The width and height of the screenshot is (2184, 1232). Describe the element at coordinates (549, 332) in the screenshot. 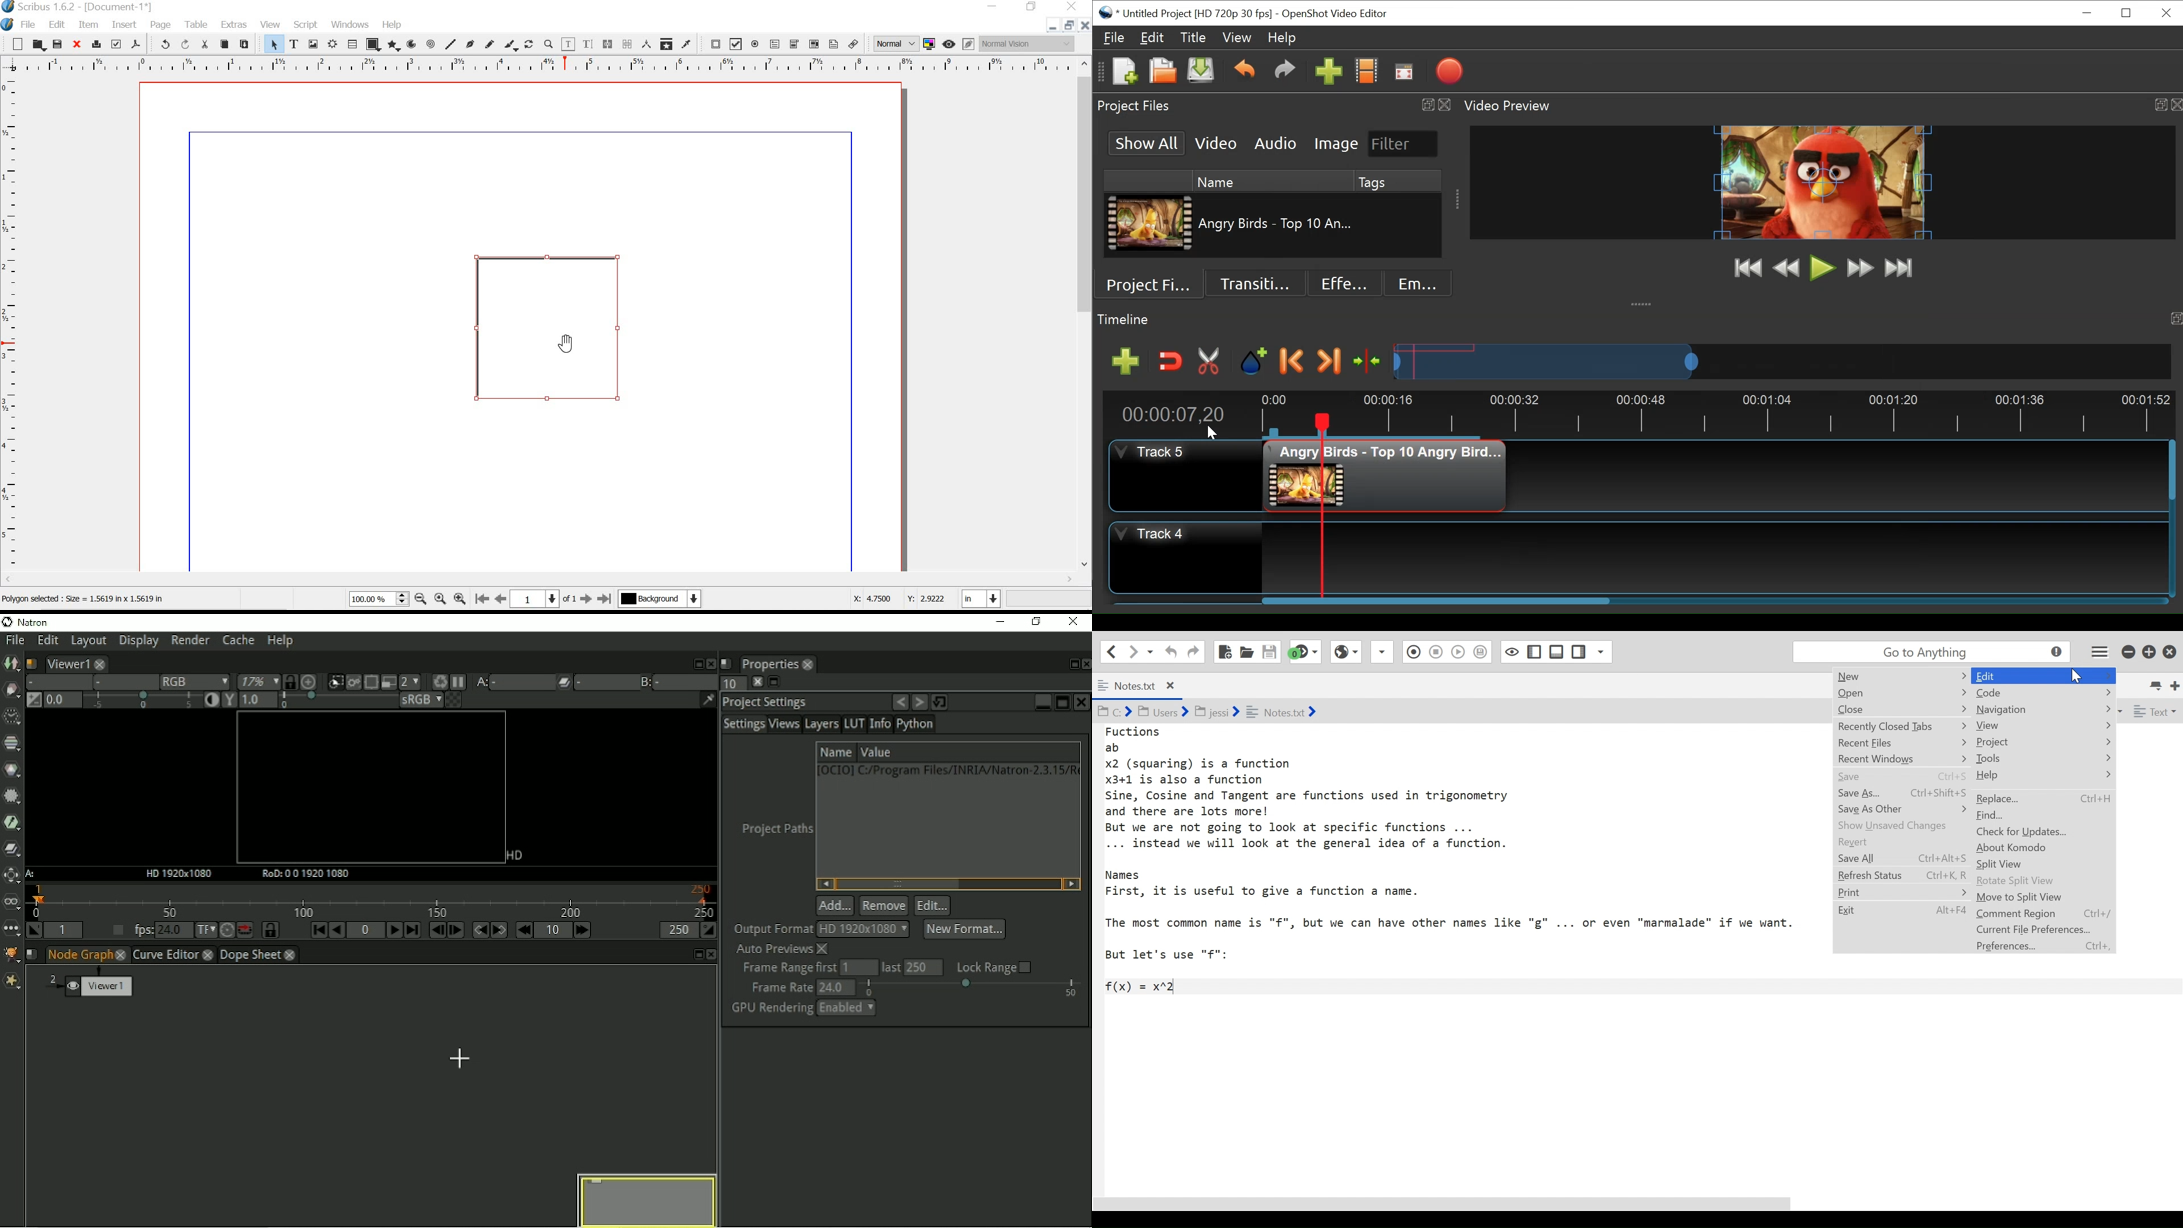

I see `selected shape` at that location.